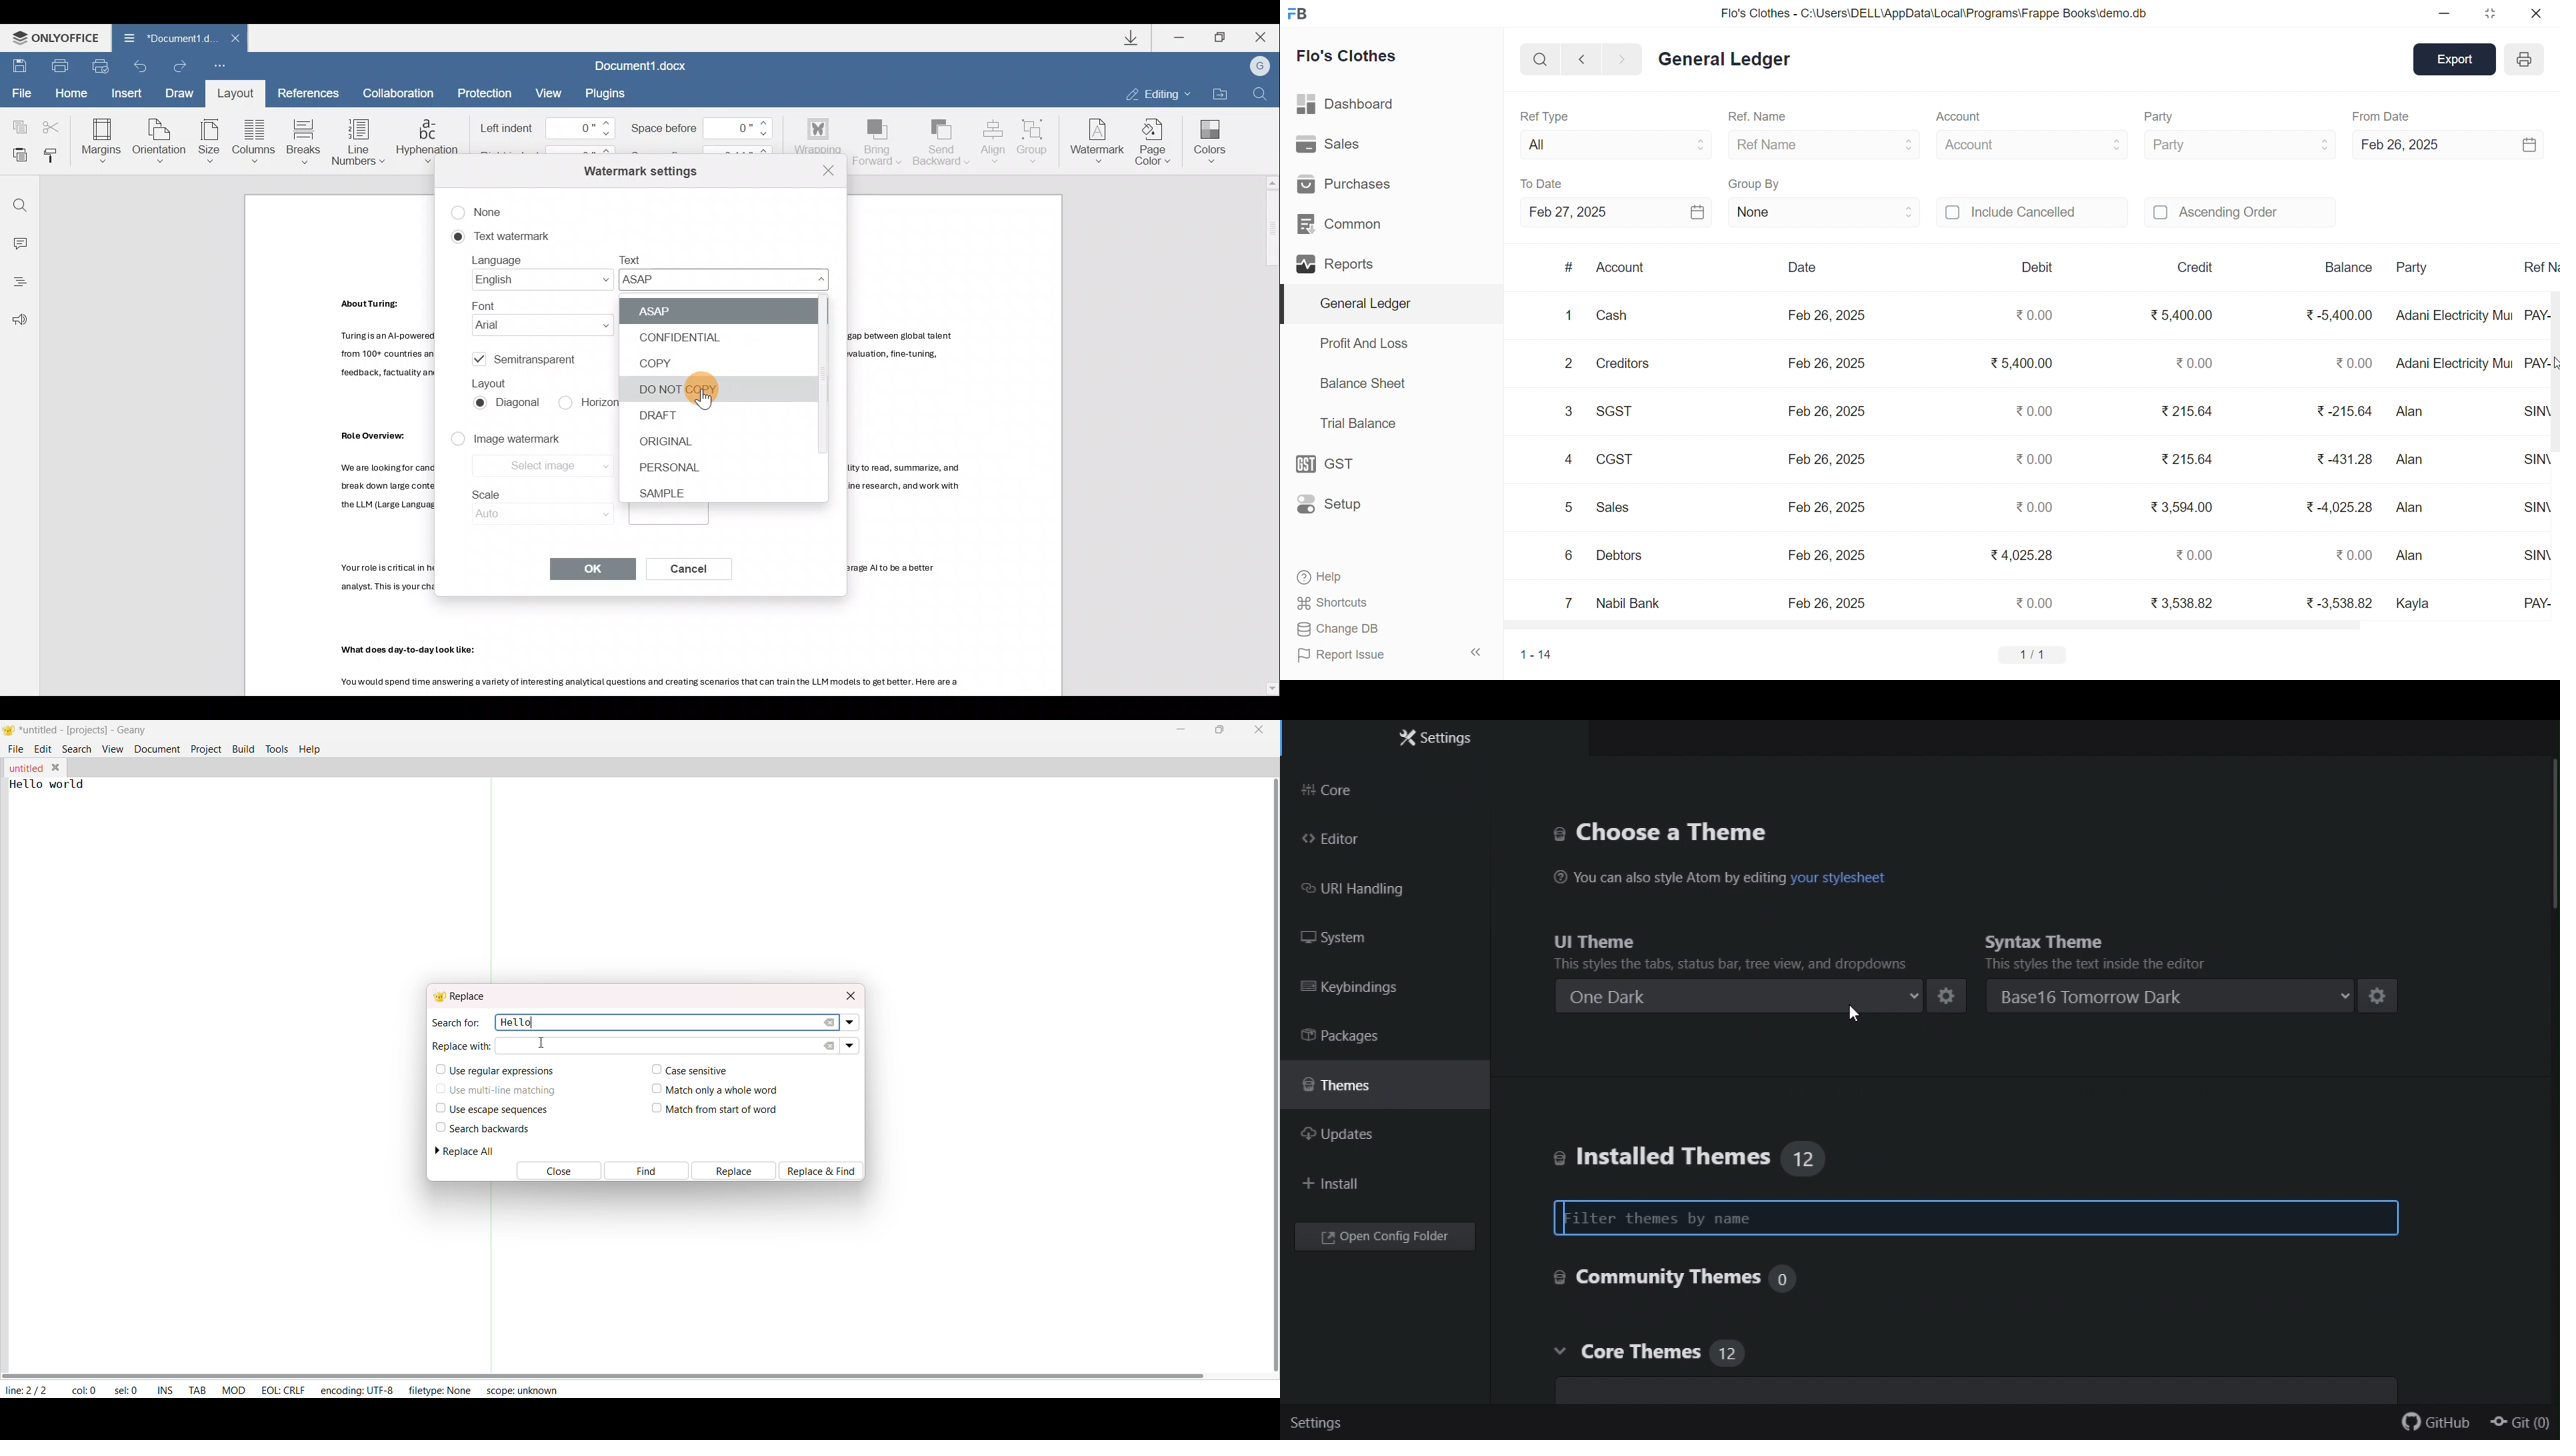 Image resolution: width=2576 pixels, height=1456 pixels. Describe the element at coordinates (669, 415) in the screenshot. I see `DRAFT` at that location.